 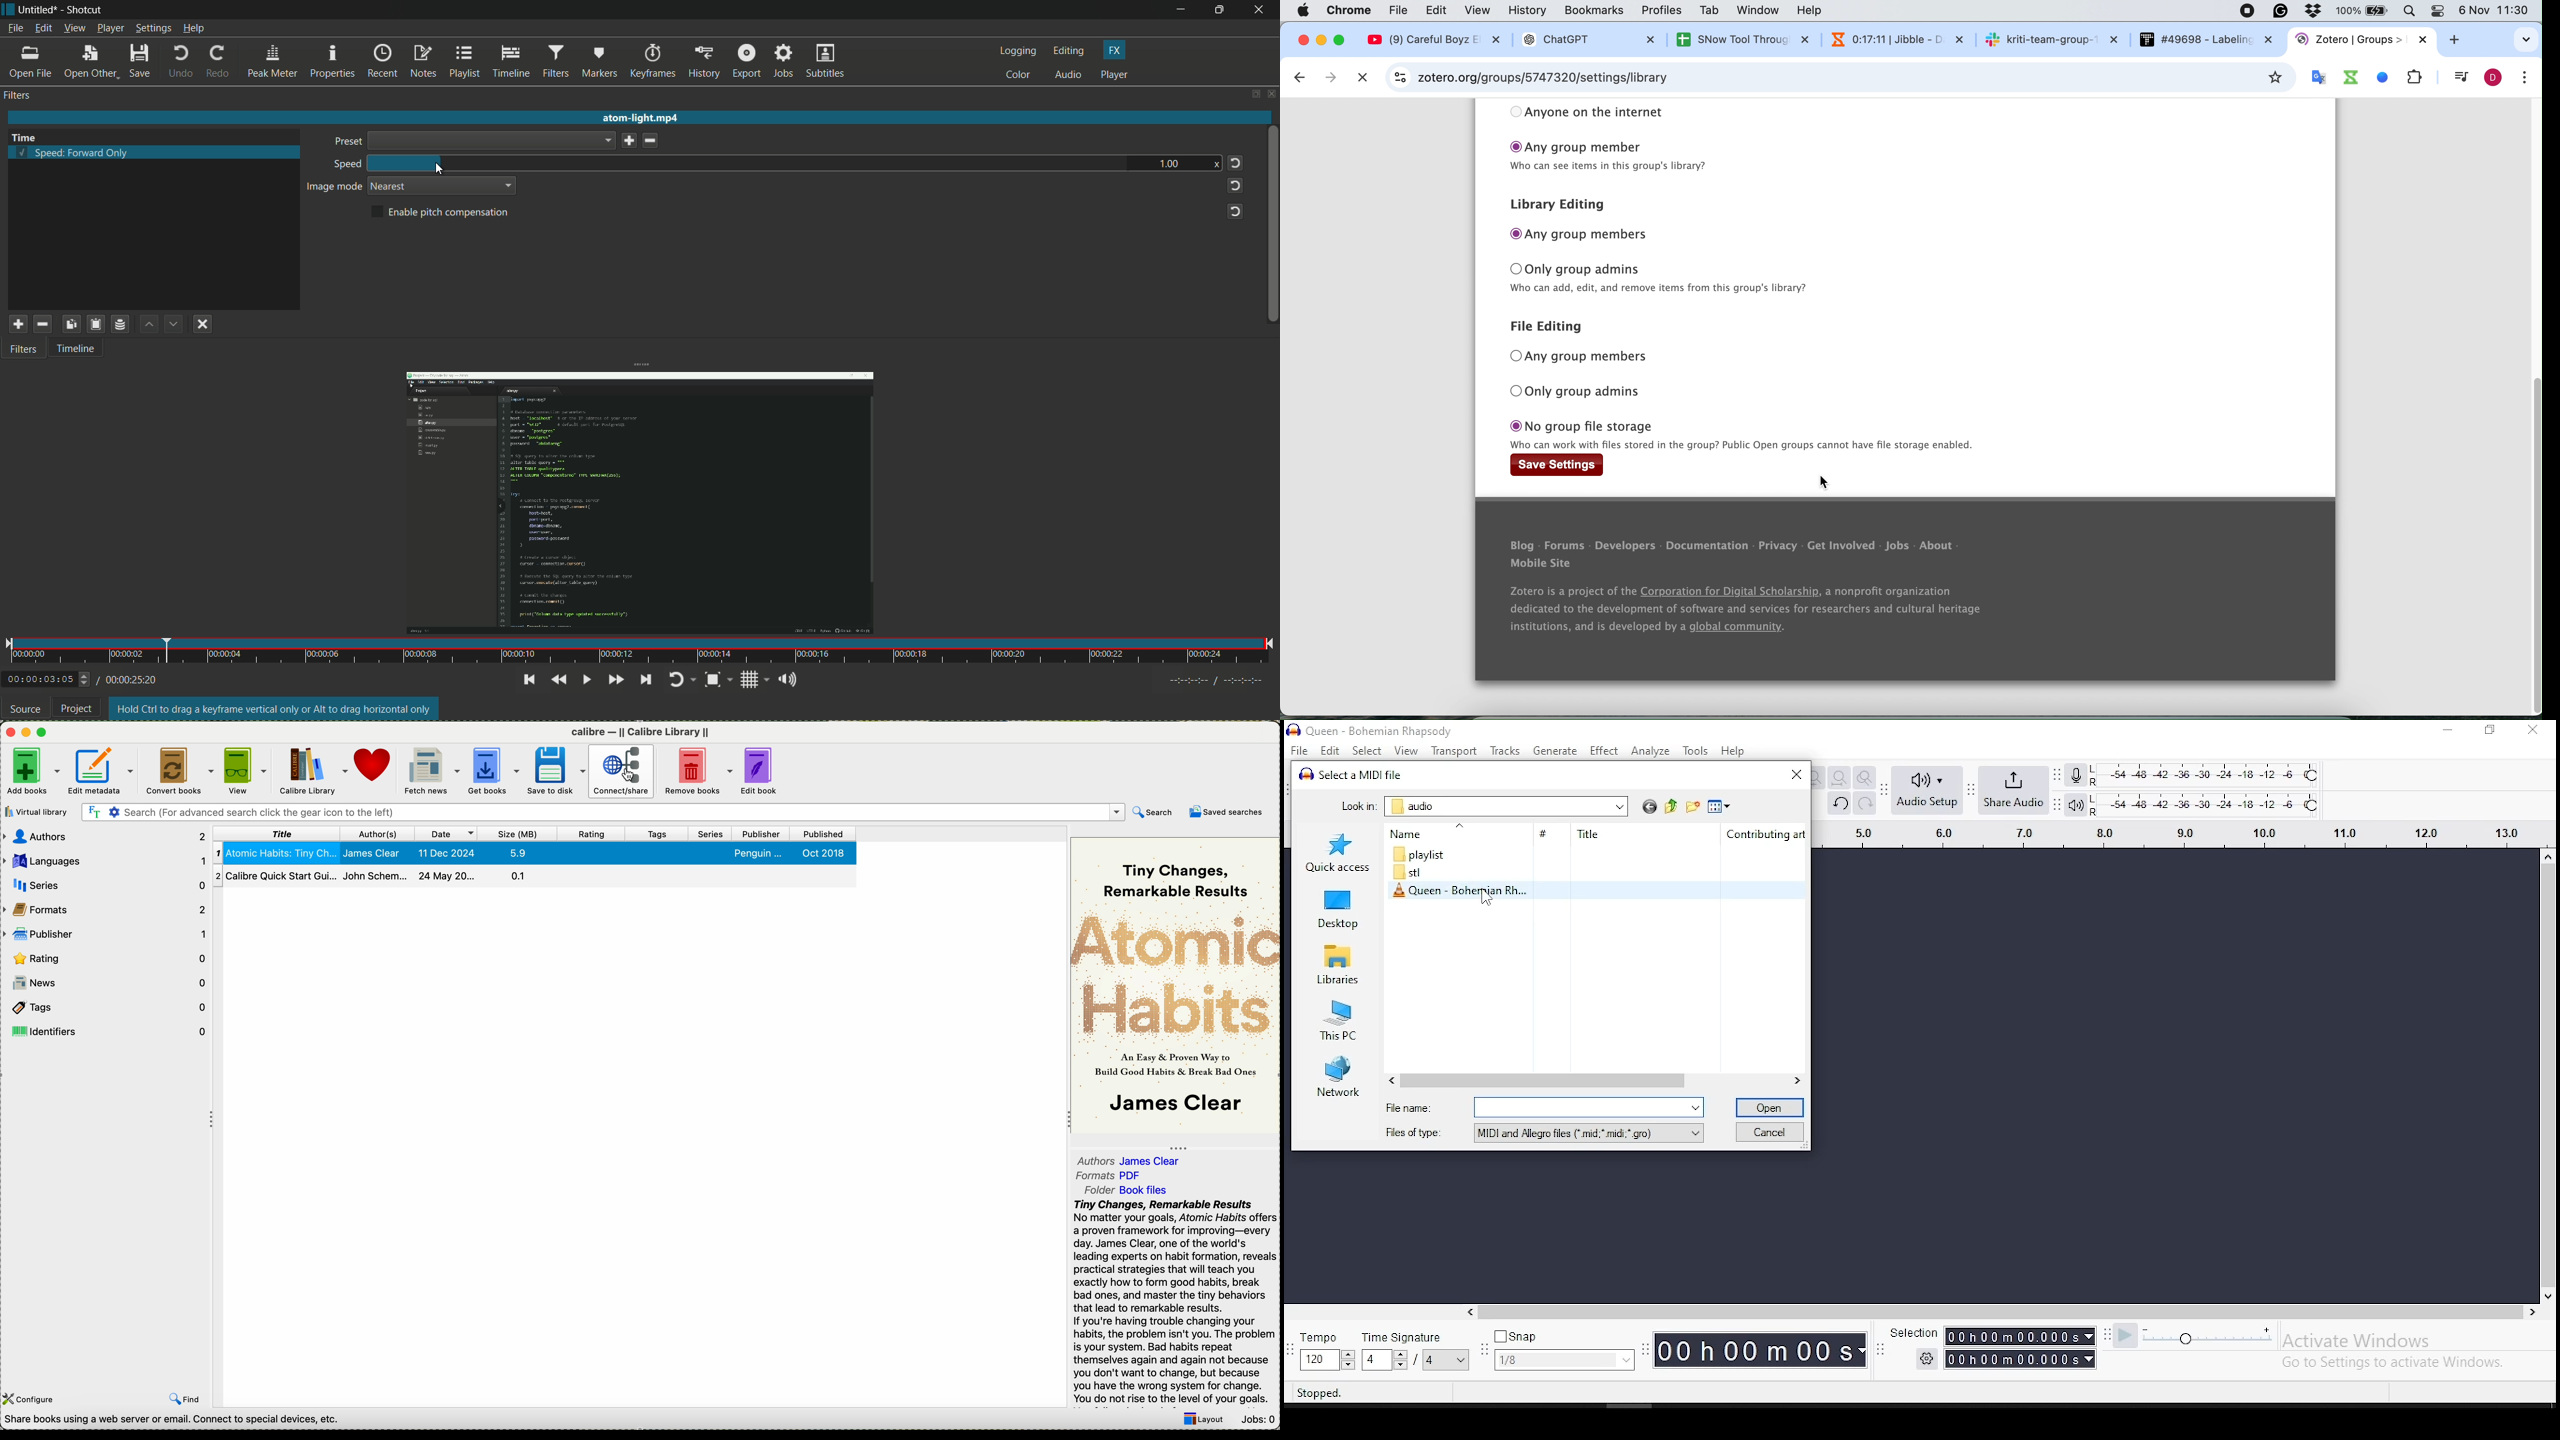 I want to click on speed, so click(x=345, y=165).